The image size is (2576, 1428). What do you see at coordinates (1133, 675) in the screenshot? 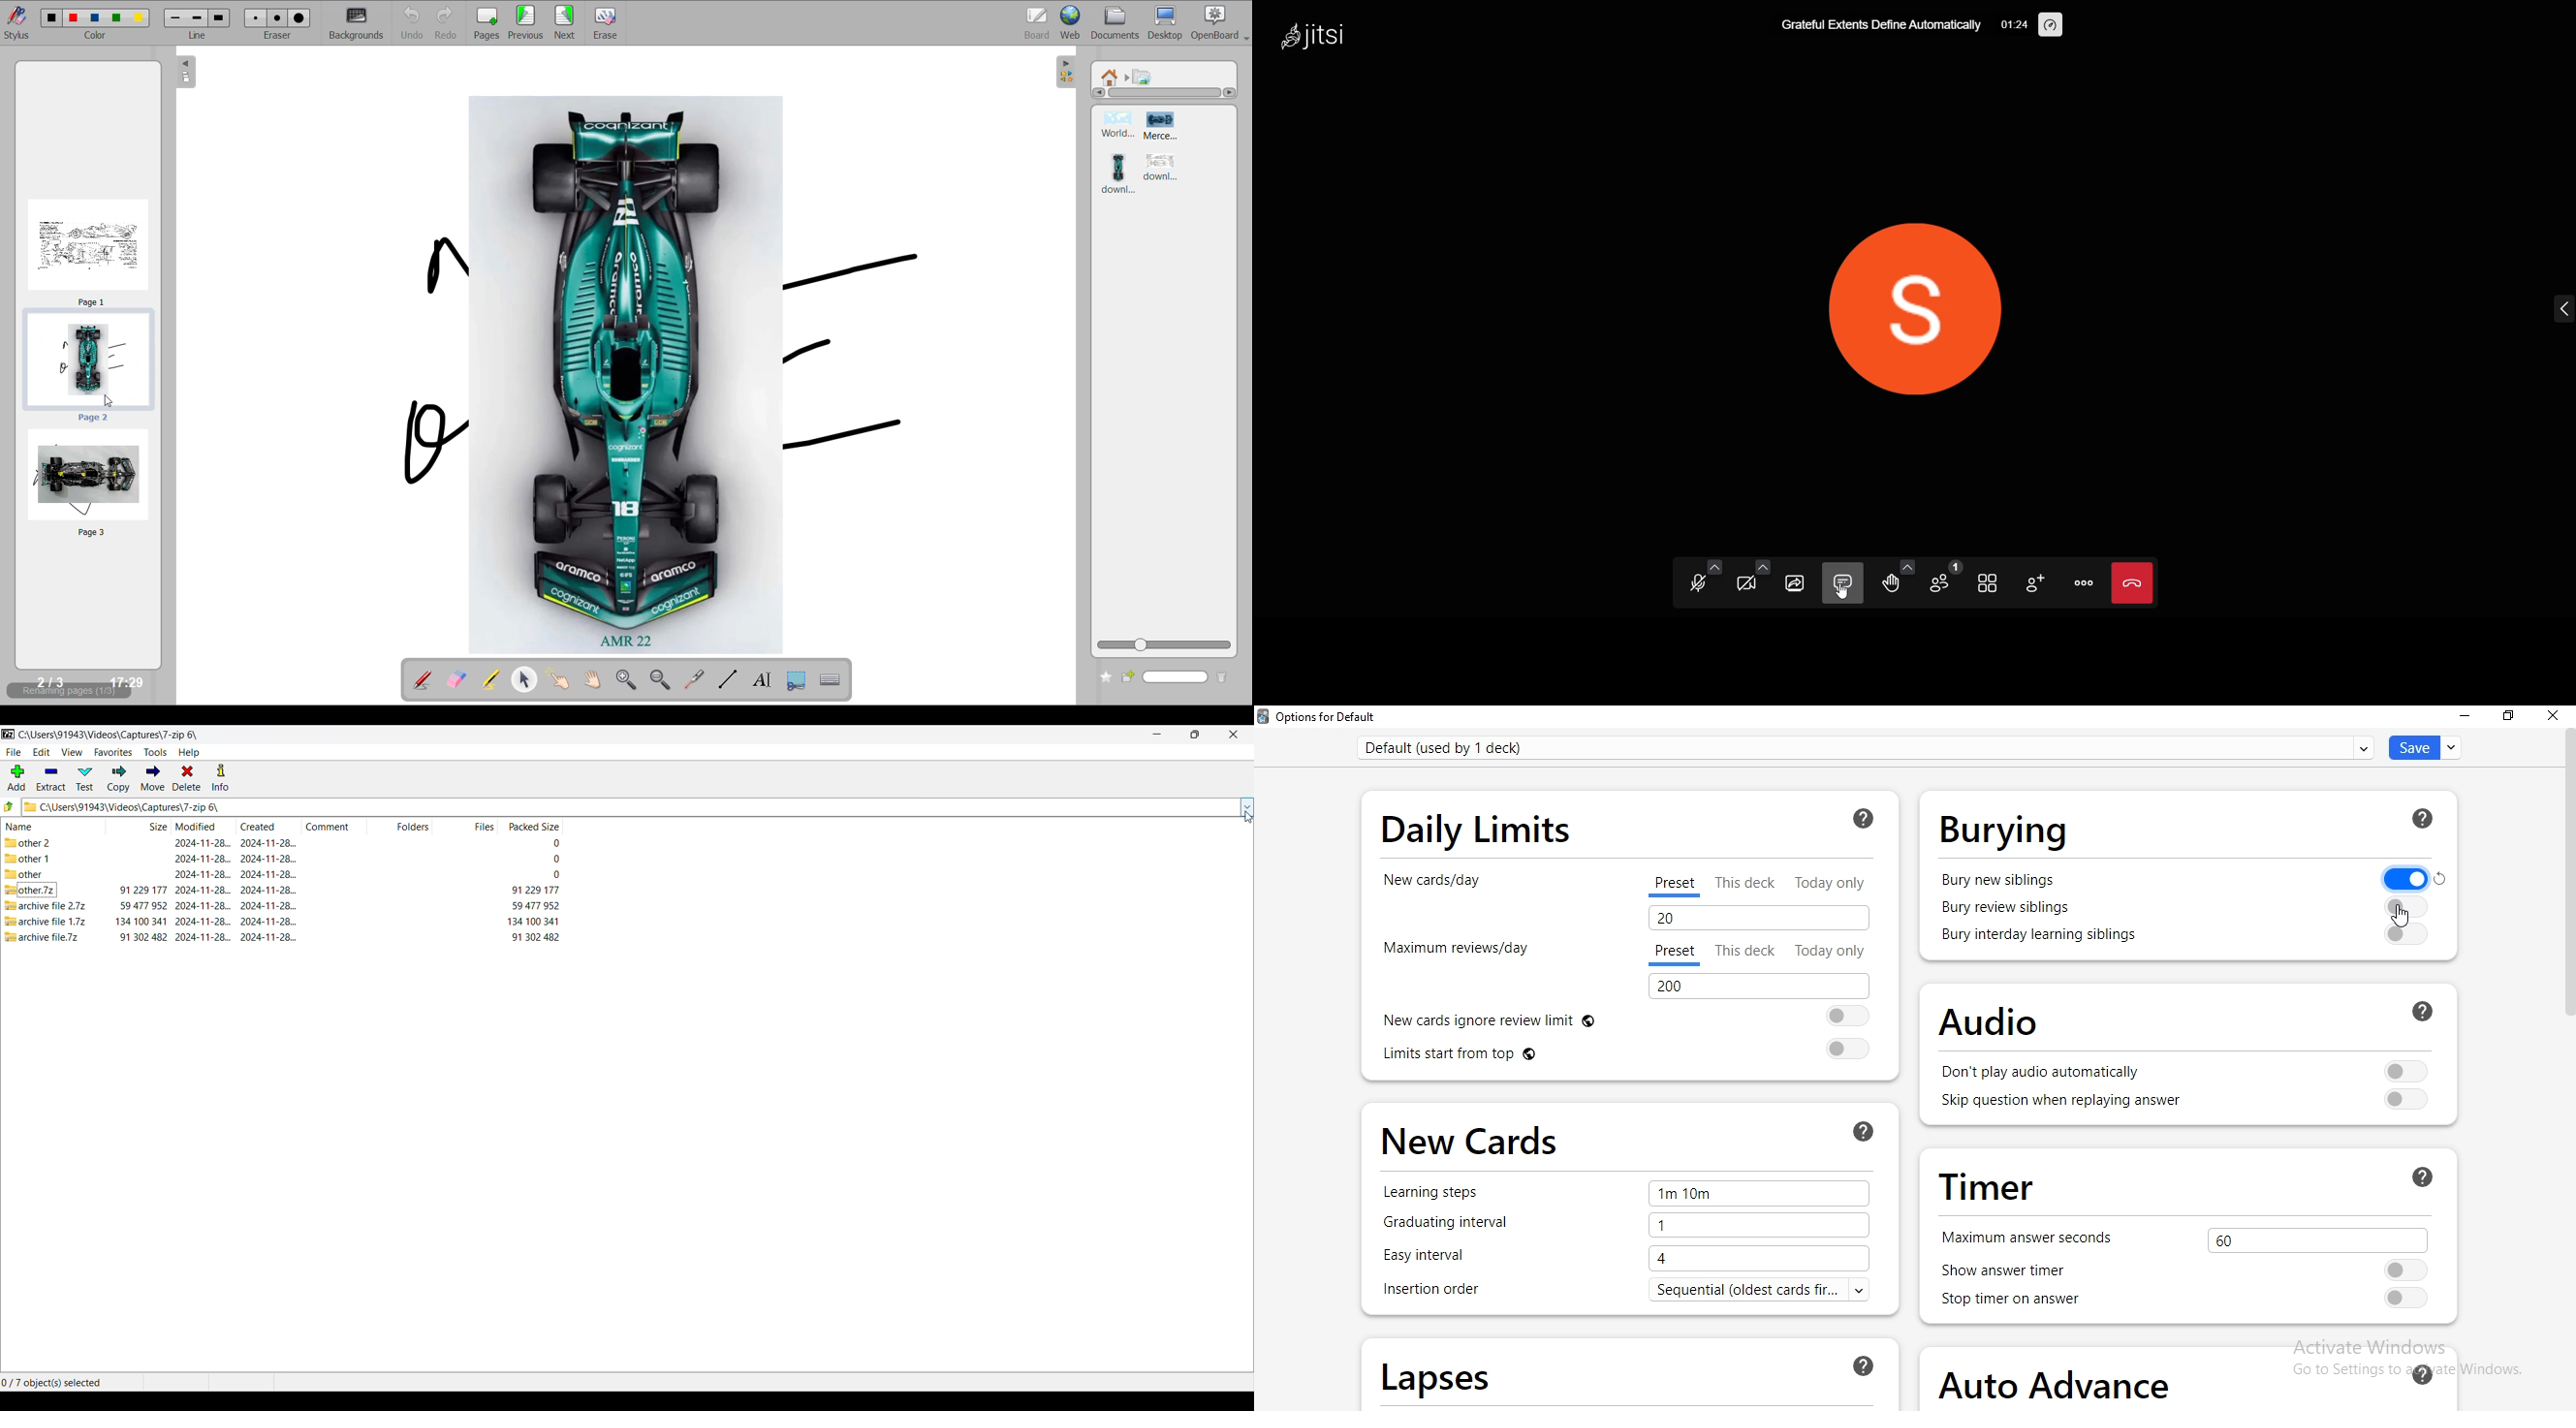
I see `create new folder` at bounding box center [1133, 675].